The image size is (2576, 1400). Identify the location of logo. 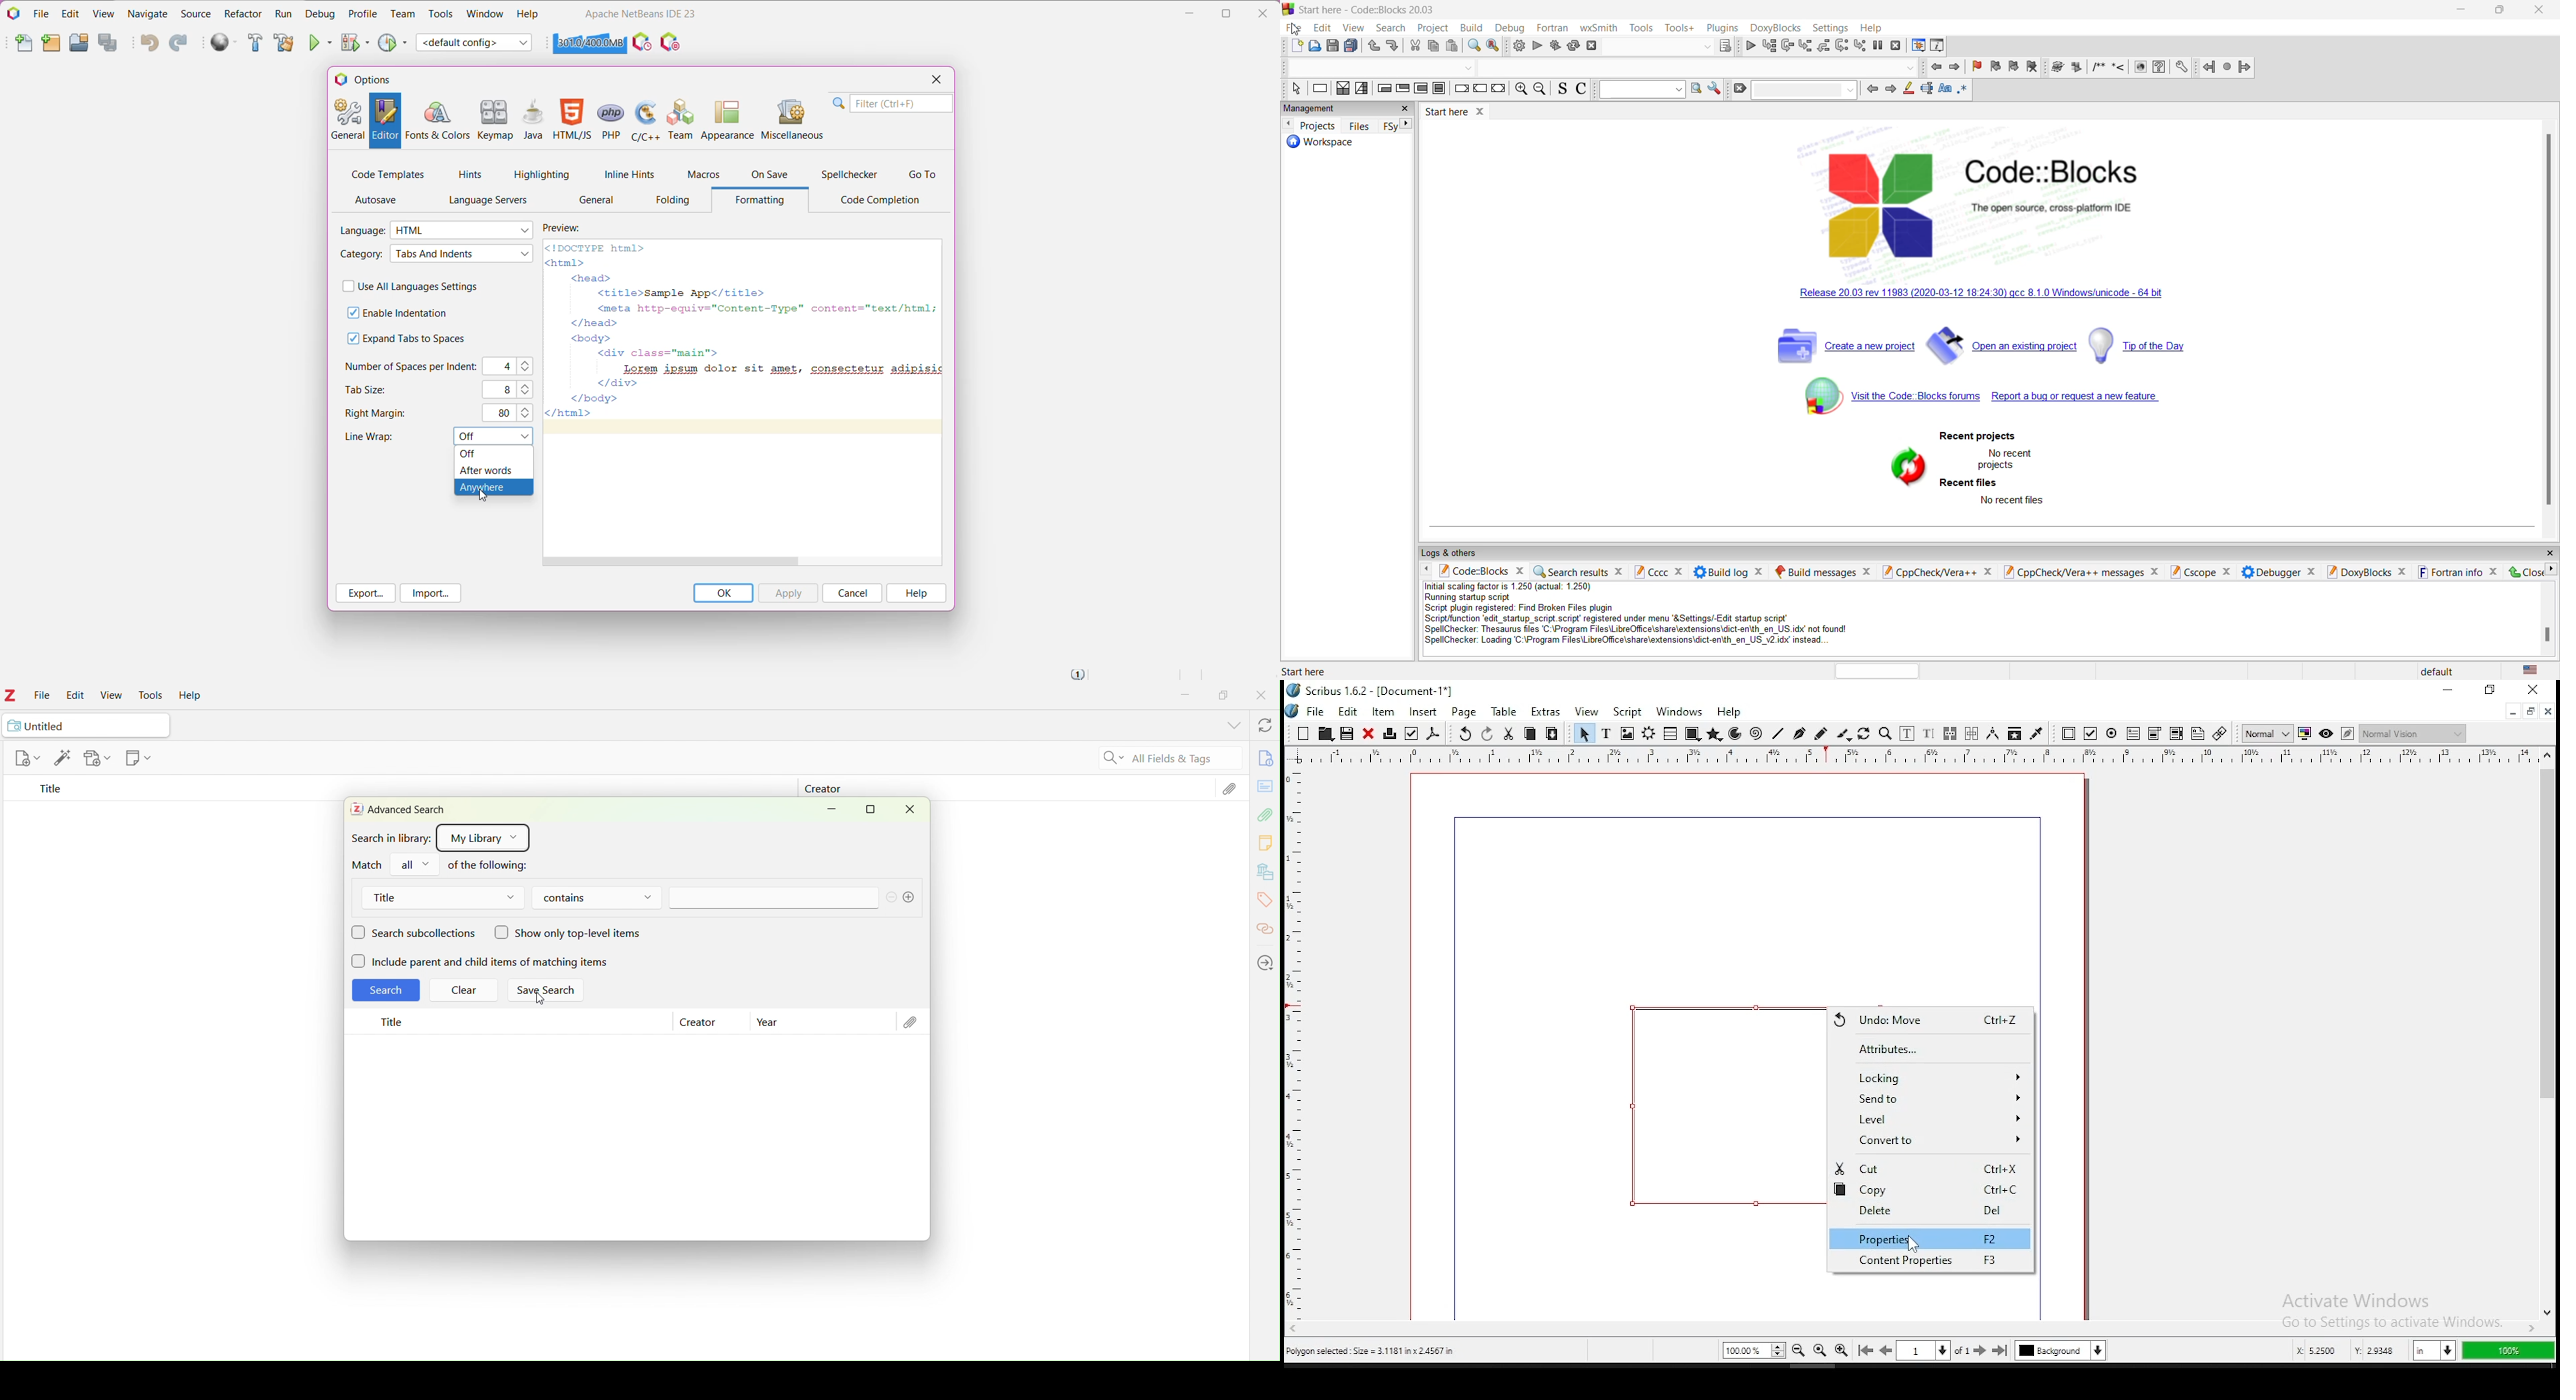
(1288, 8).